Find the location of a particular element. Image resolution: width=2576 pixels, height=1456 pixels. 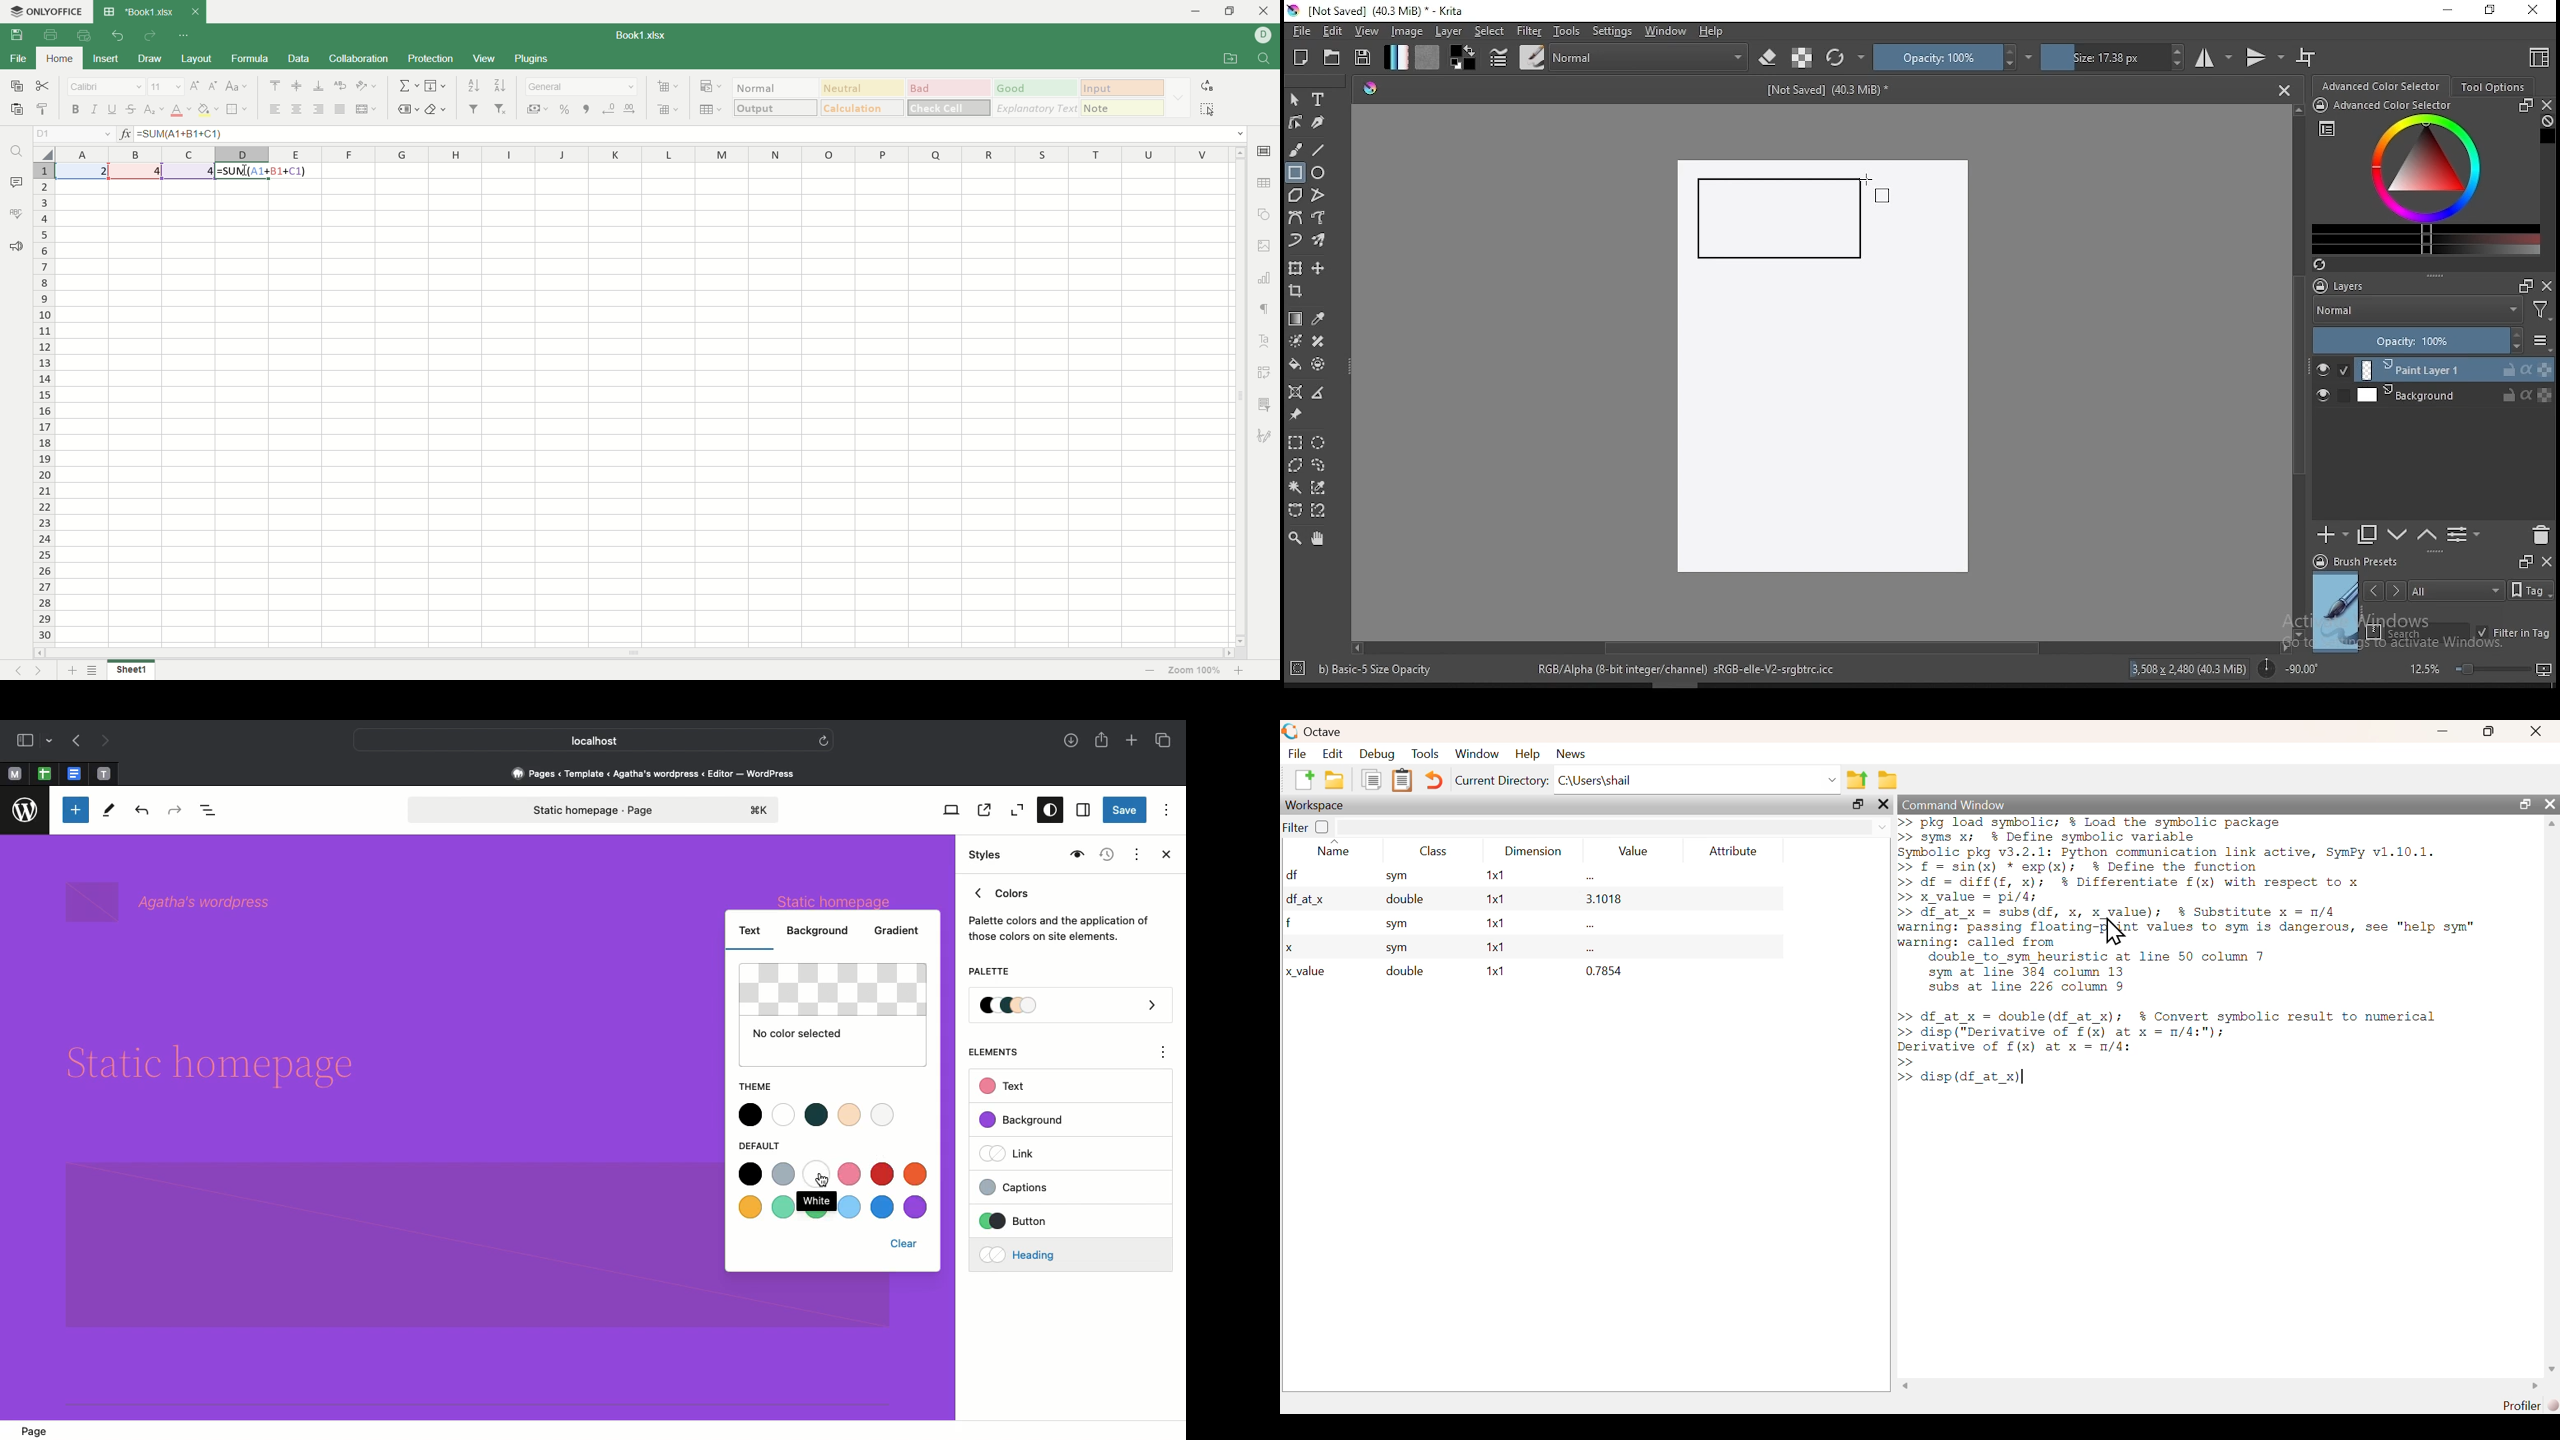

One directory up is located at coordinates (1857, 777).